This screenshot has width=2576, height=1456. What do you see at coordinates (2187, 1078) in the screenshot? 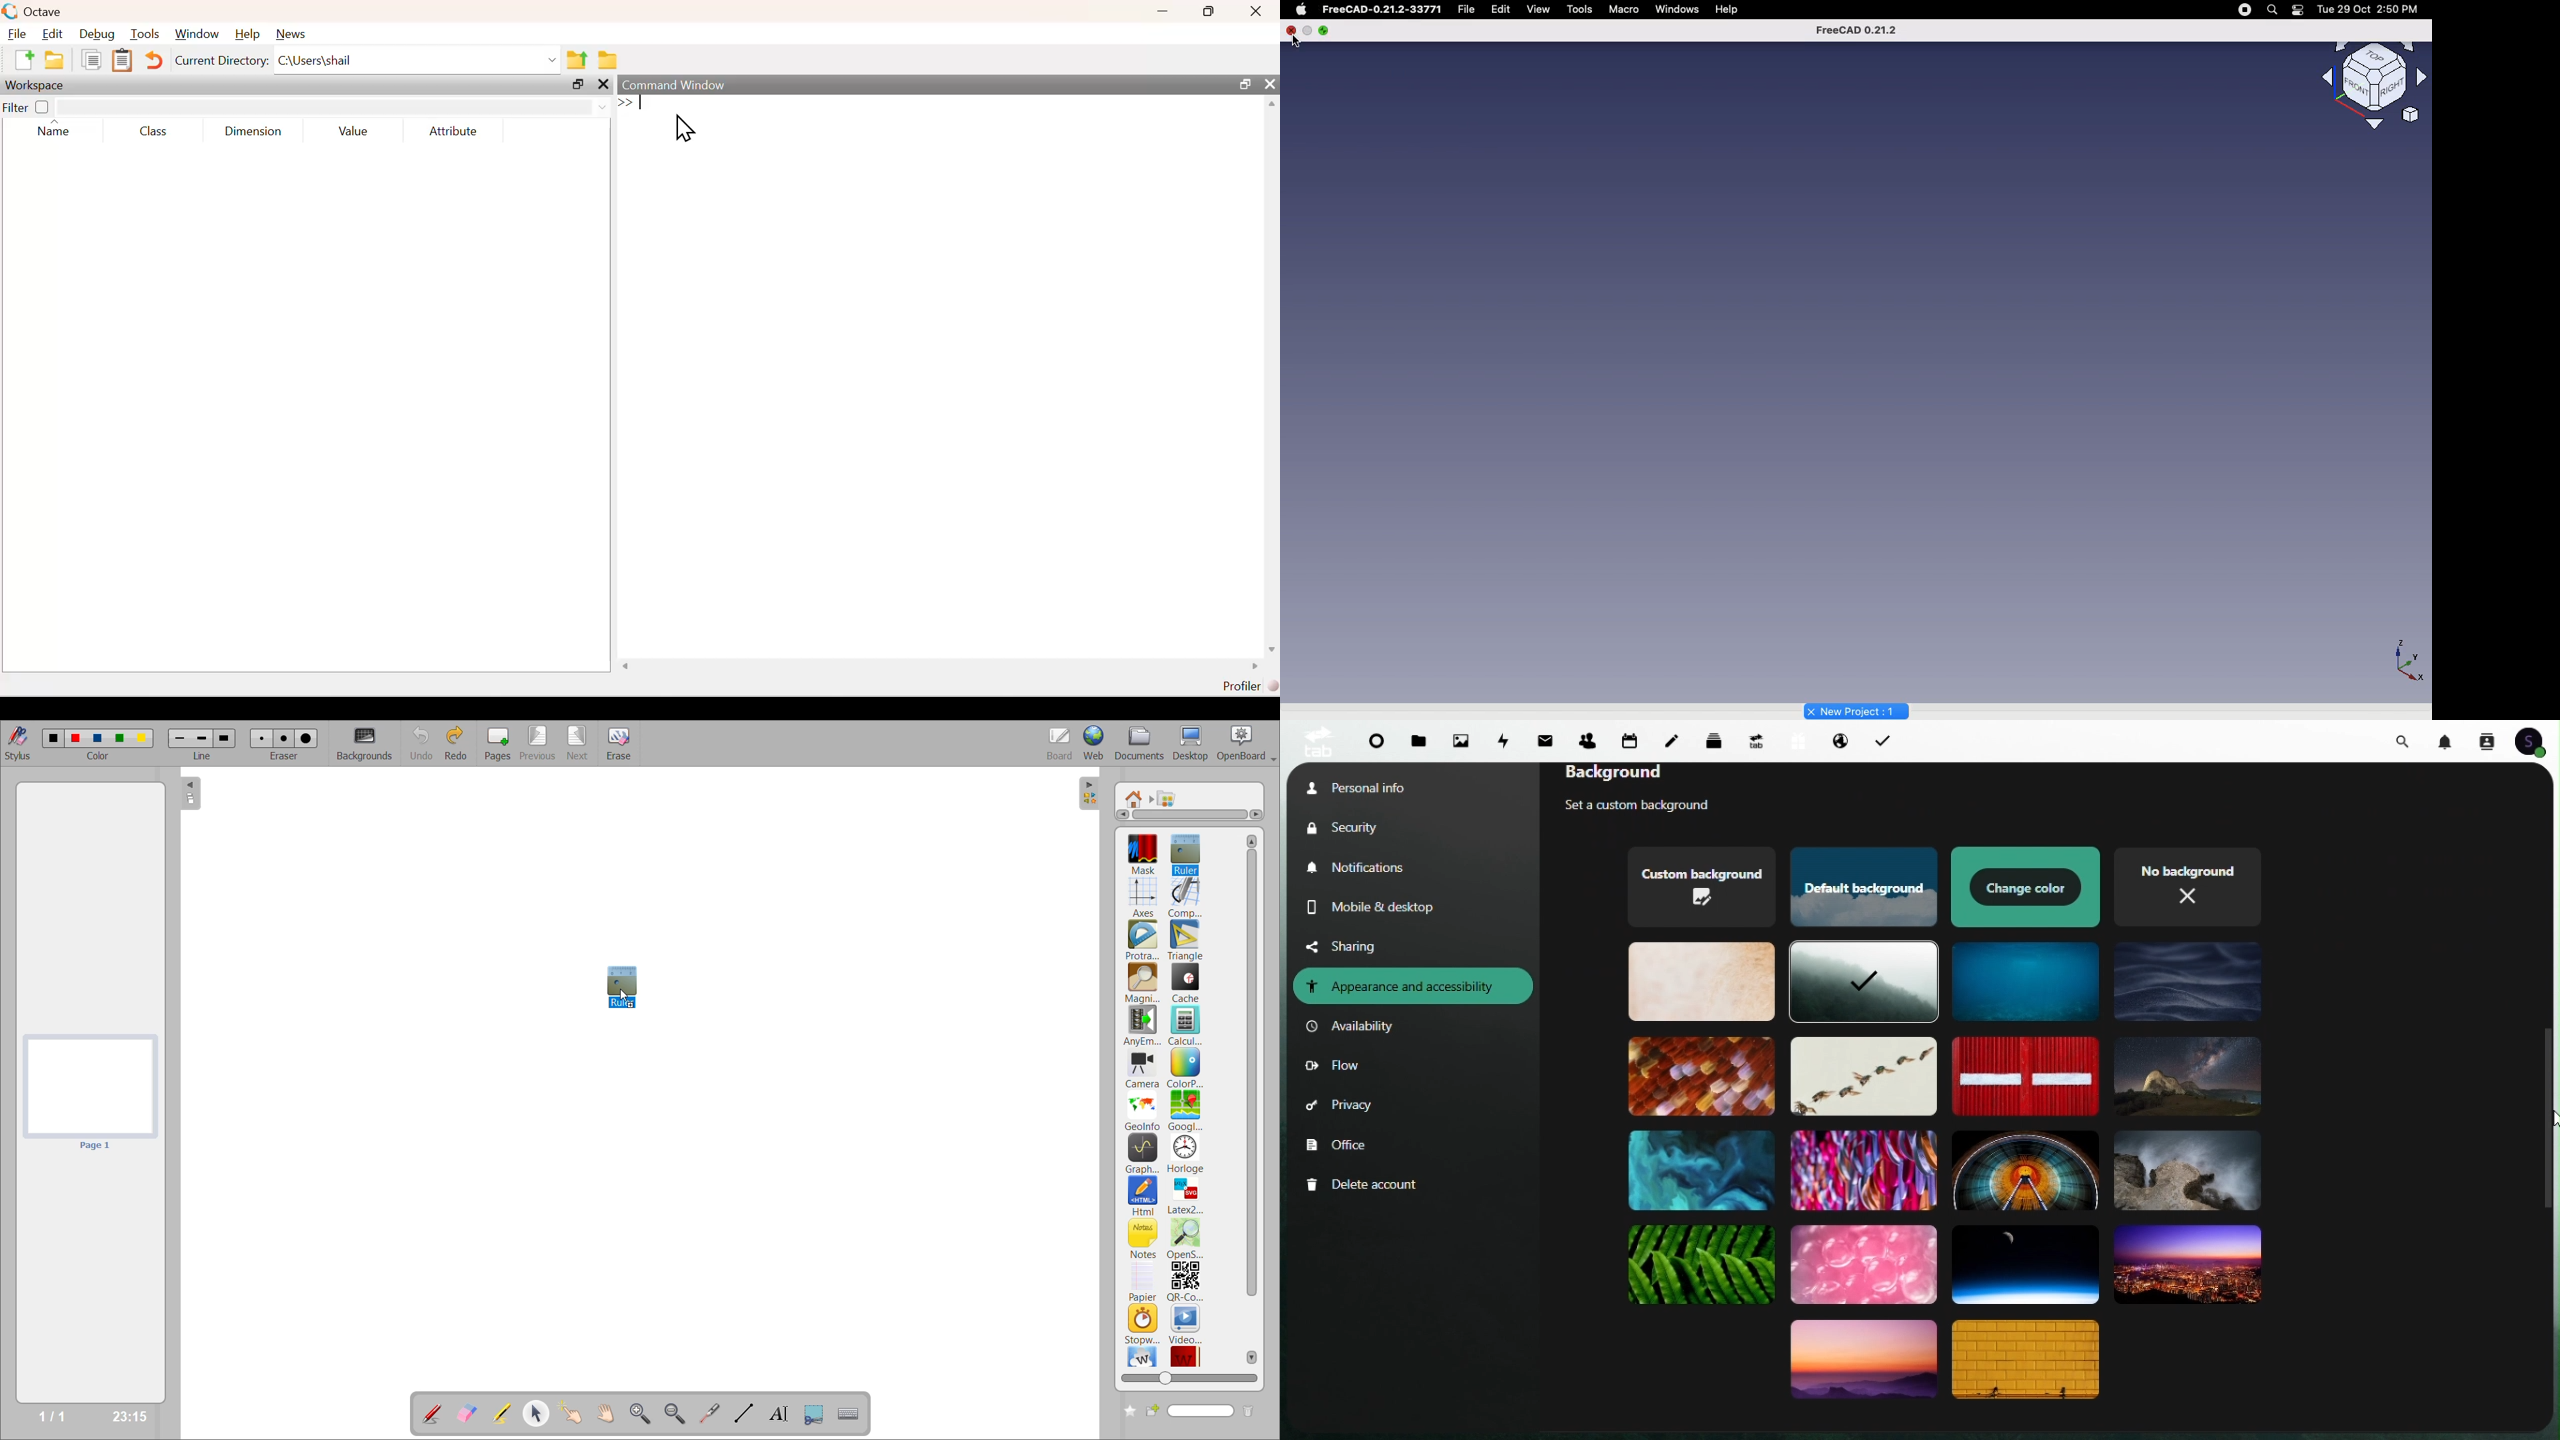
I see `Themes` at bounding box center [2187, 1078].